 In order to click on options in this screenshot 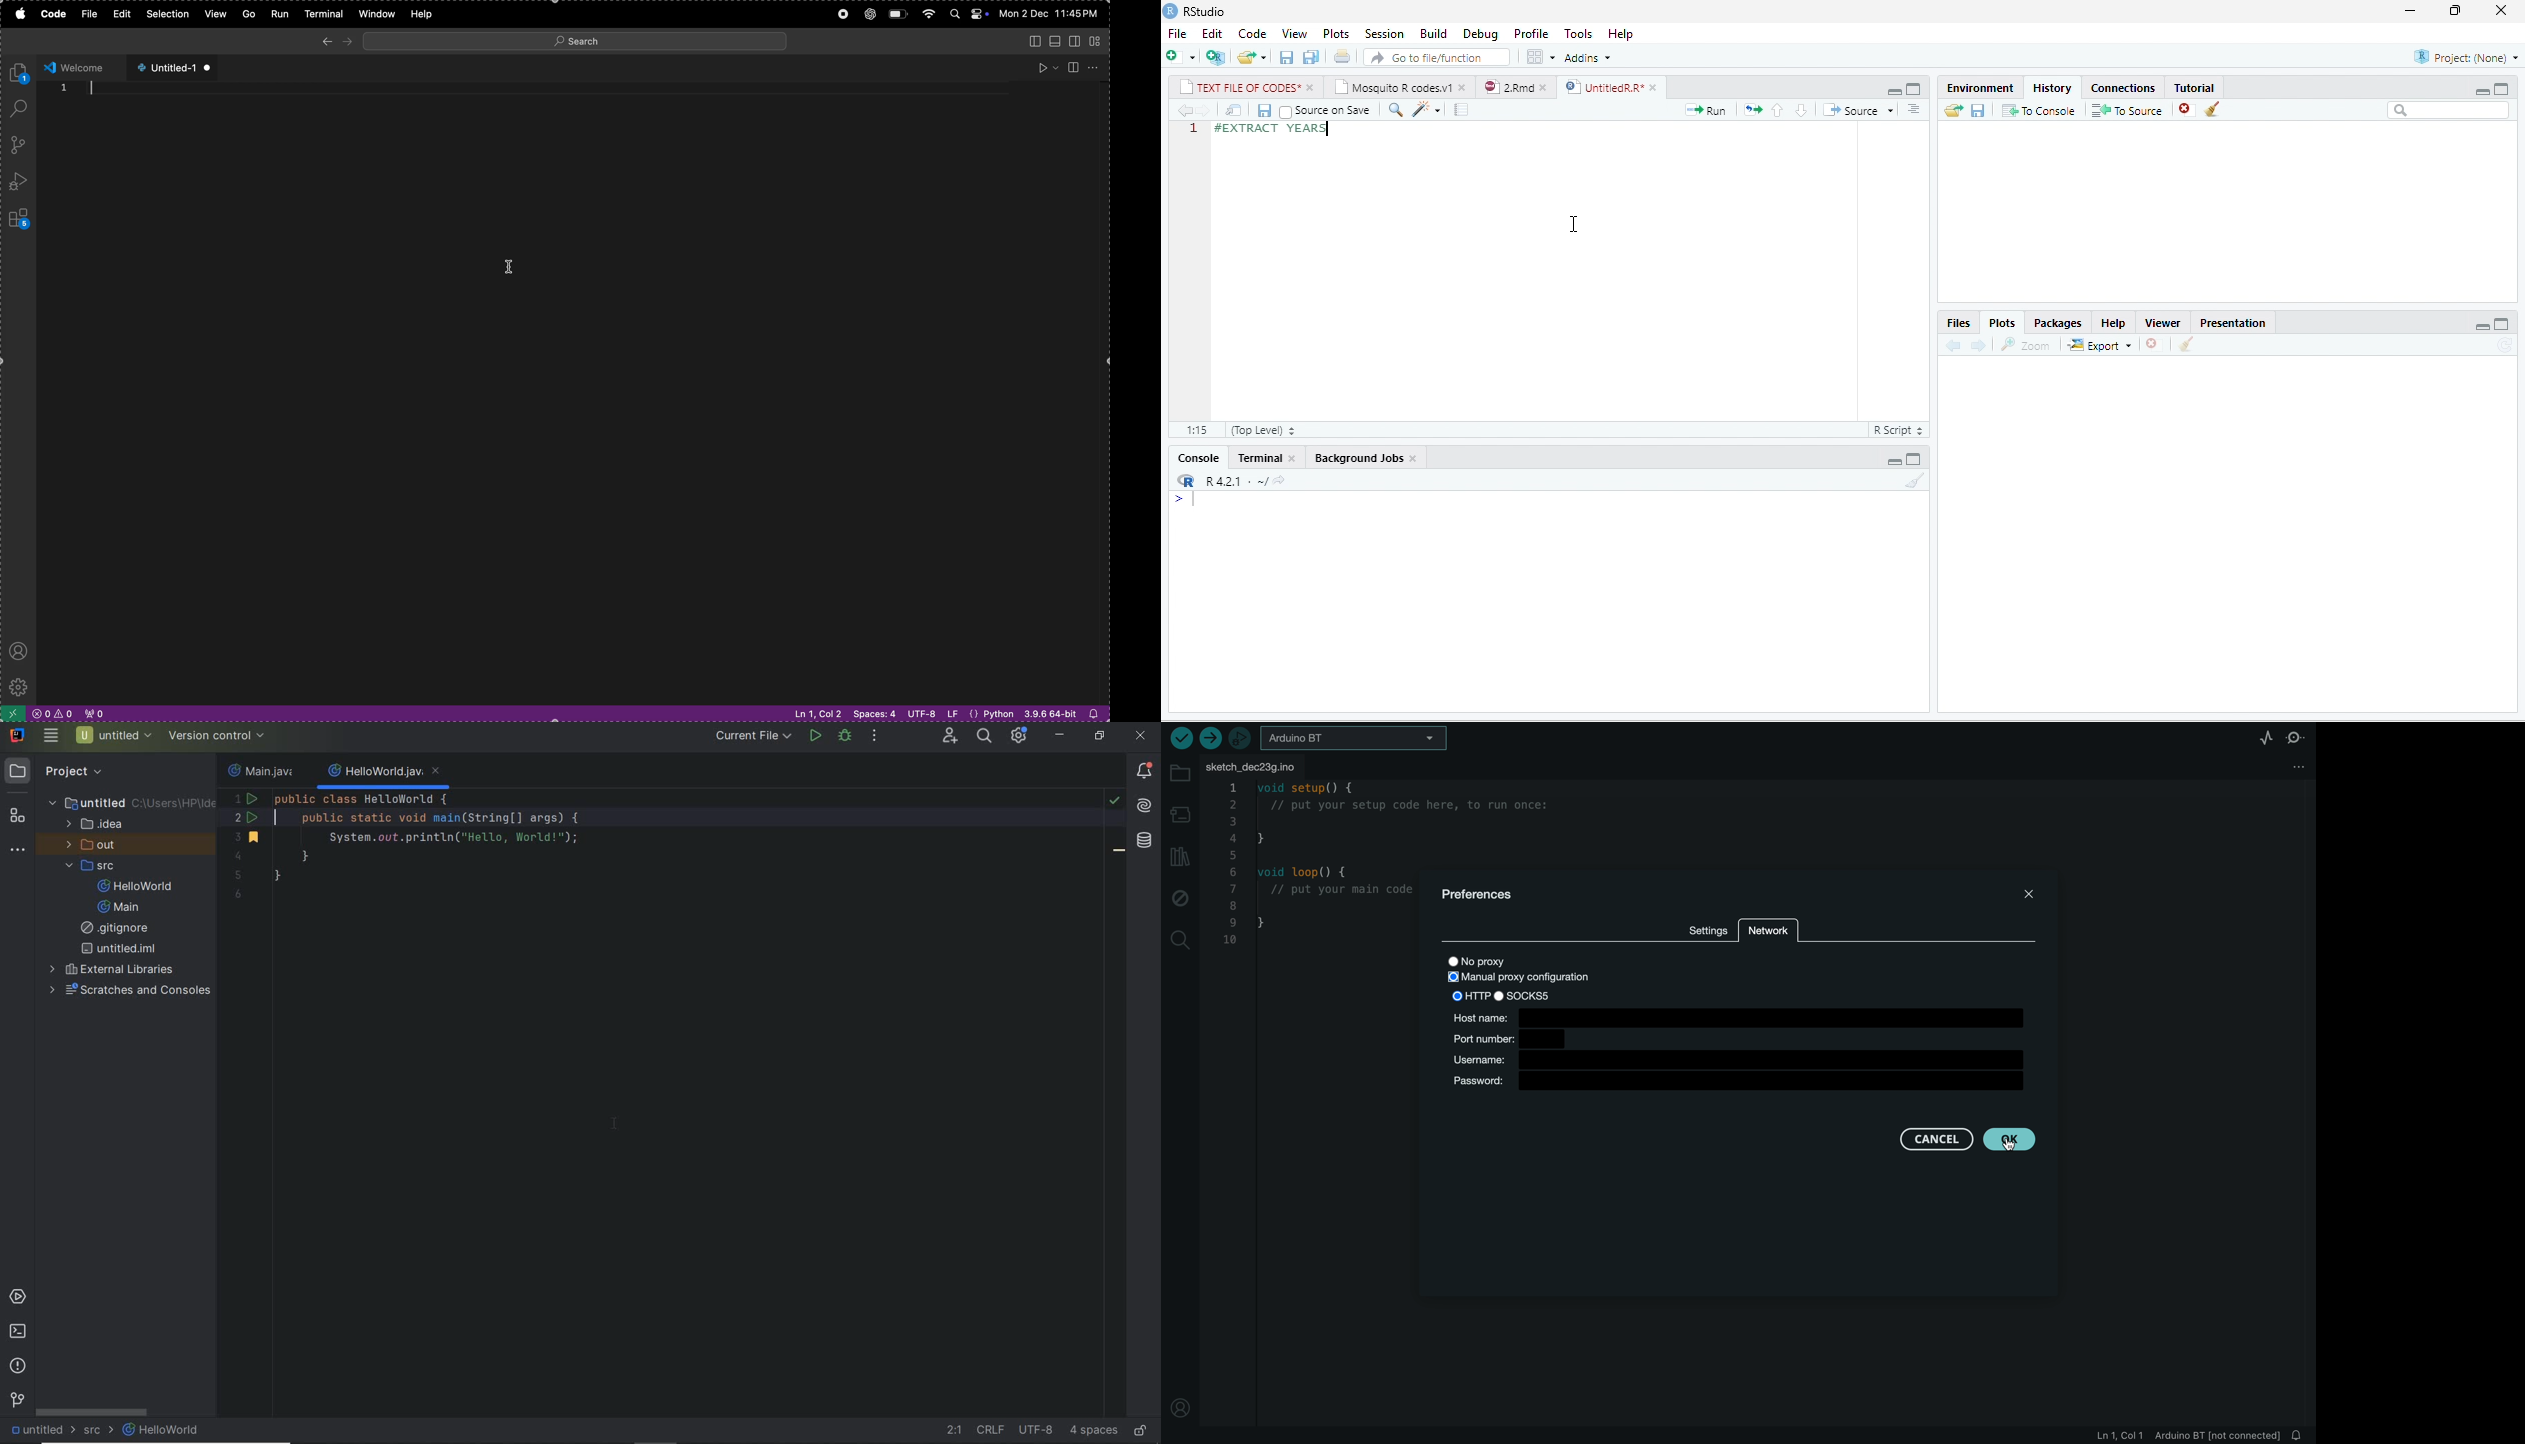, I will do `click(1542, 57)`.